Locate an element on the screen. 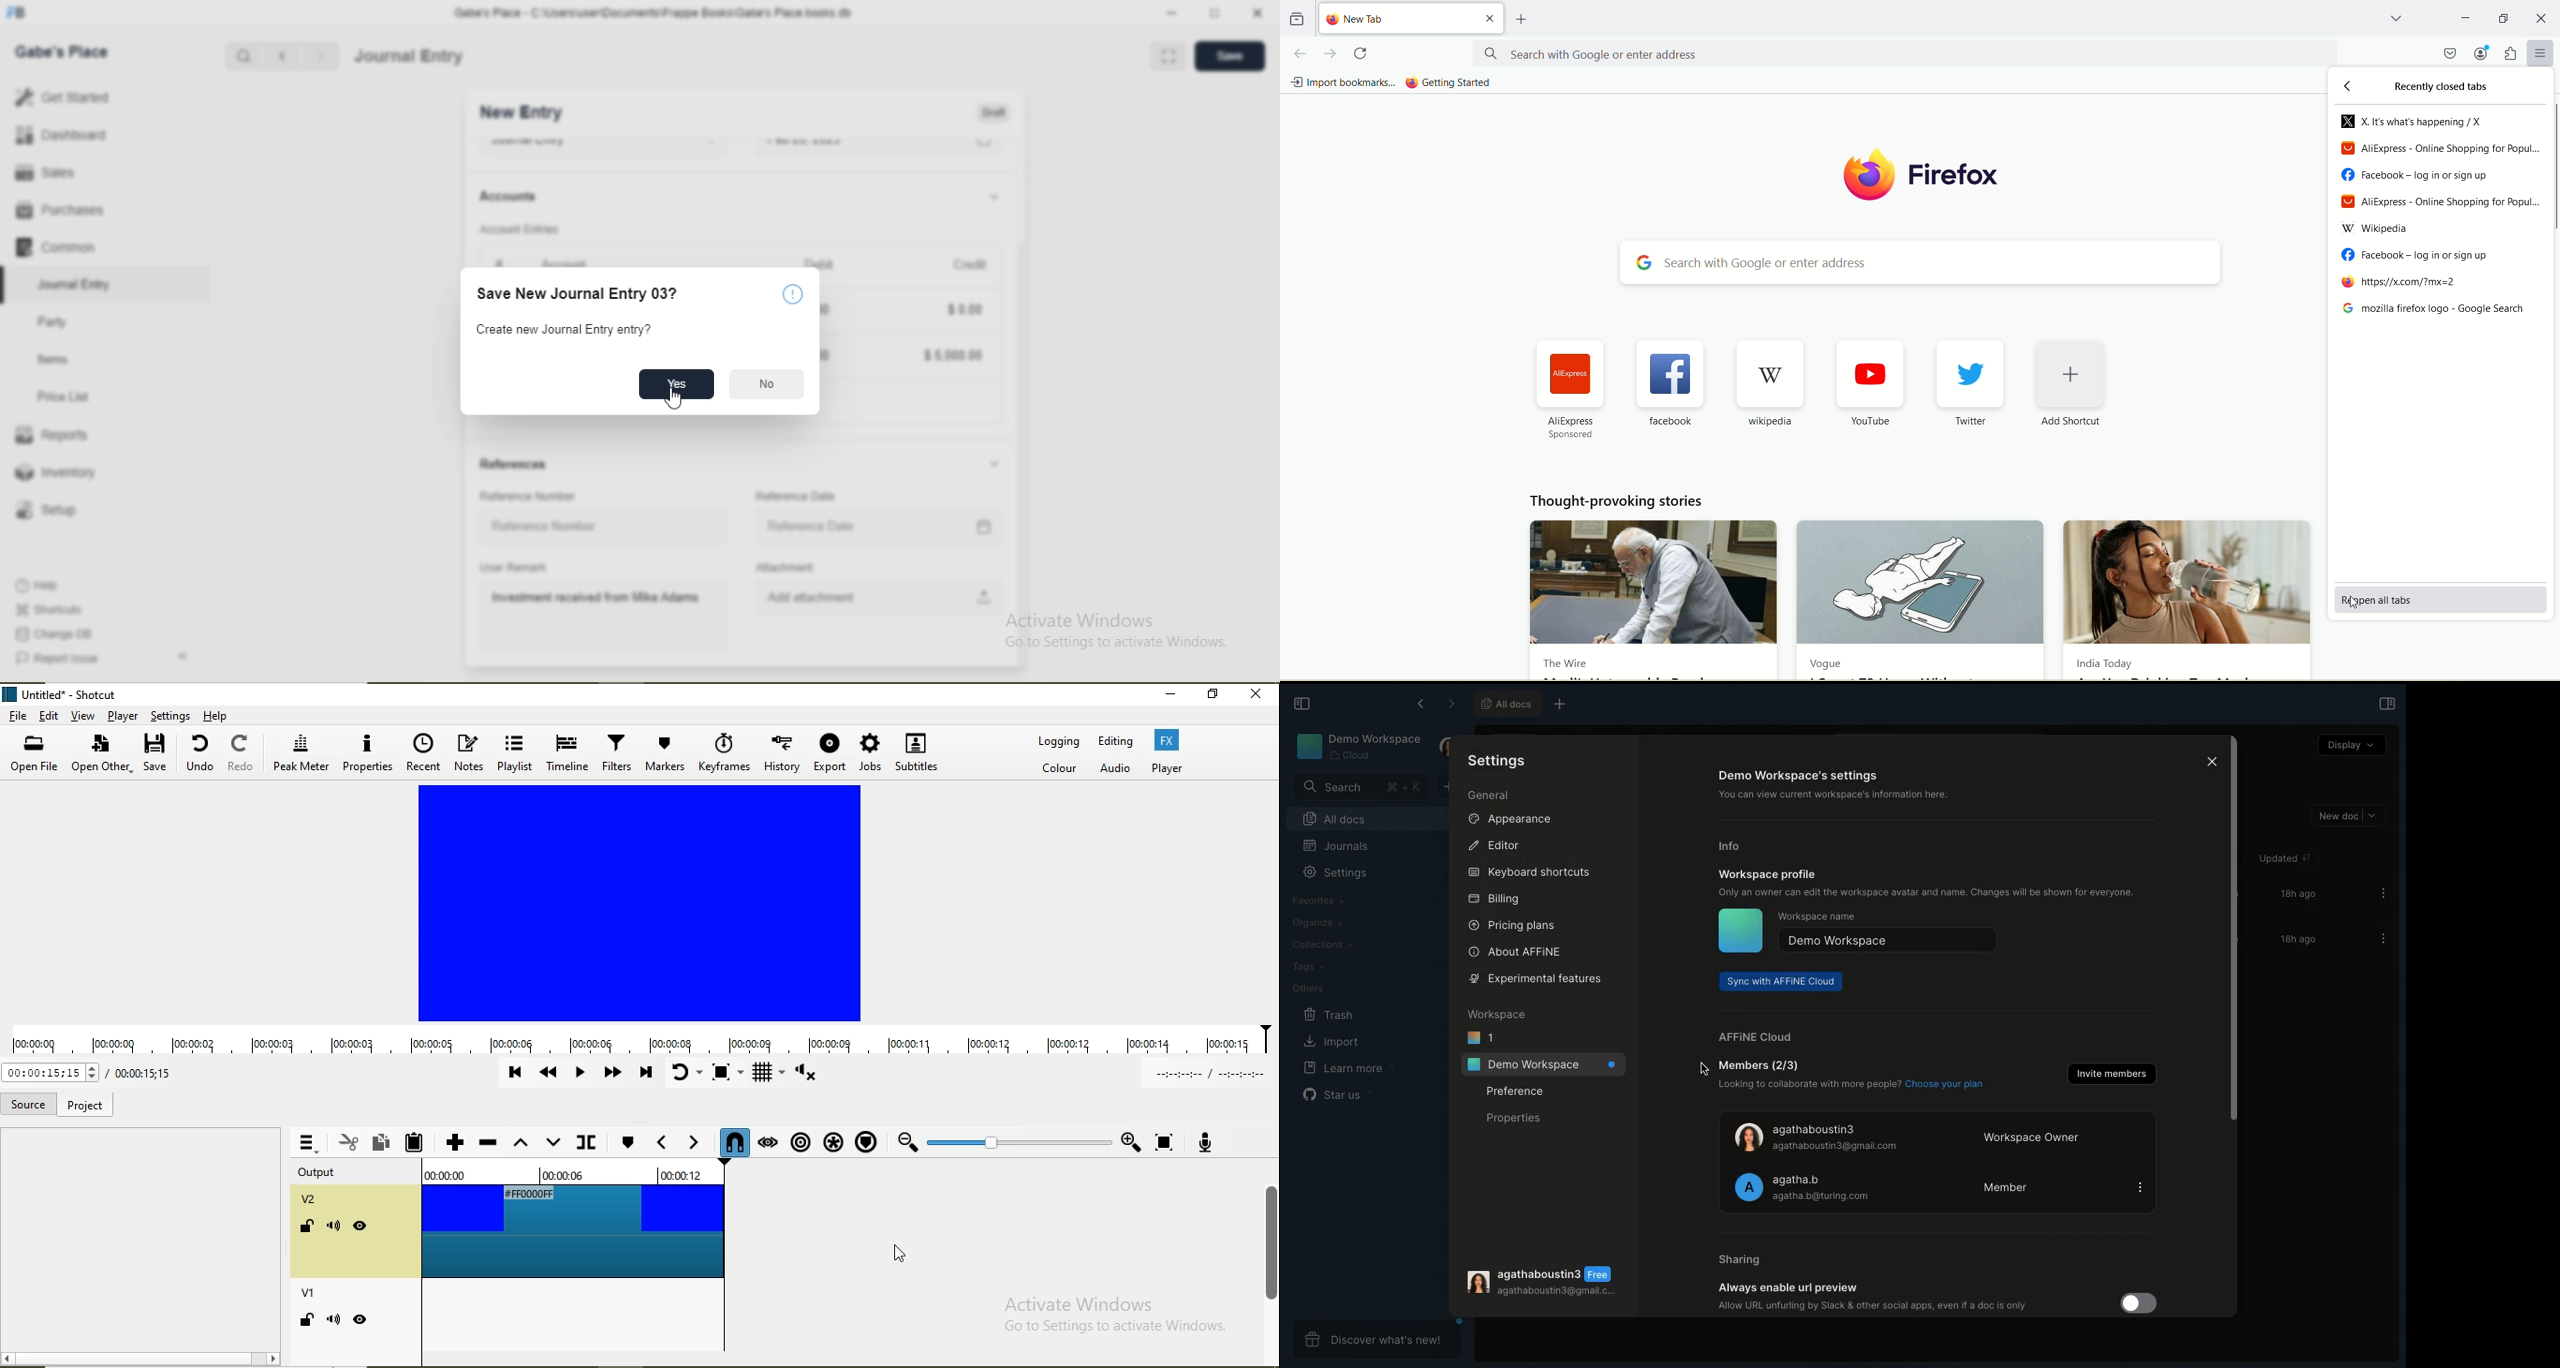  close is located at coordinates (2541, 17).